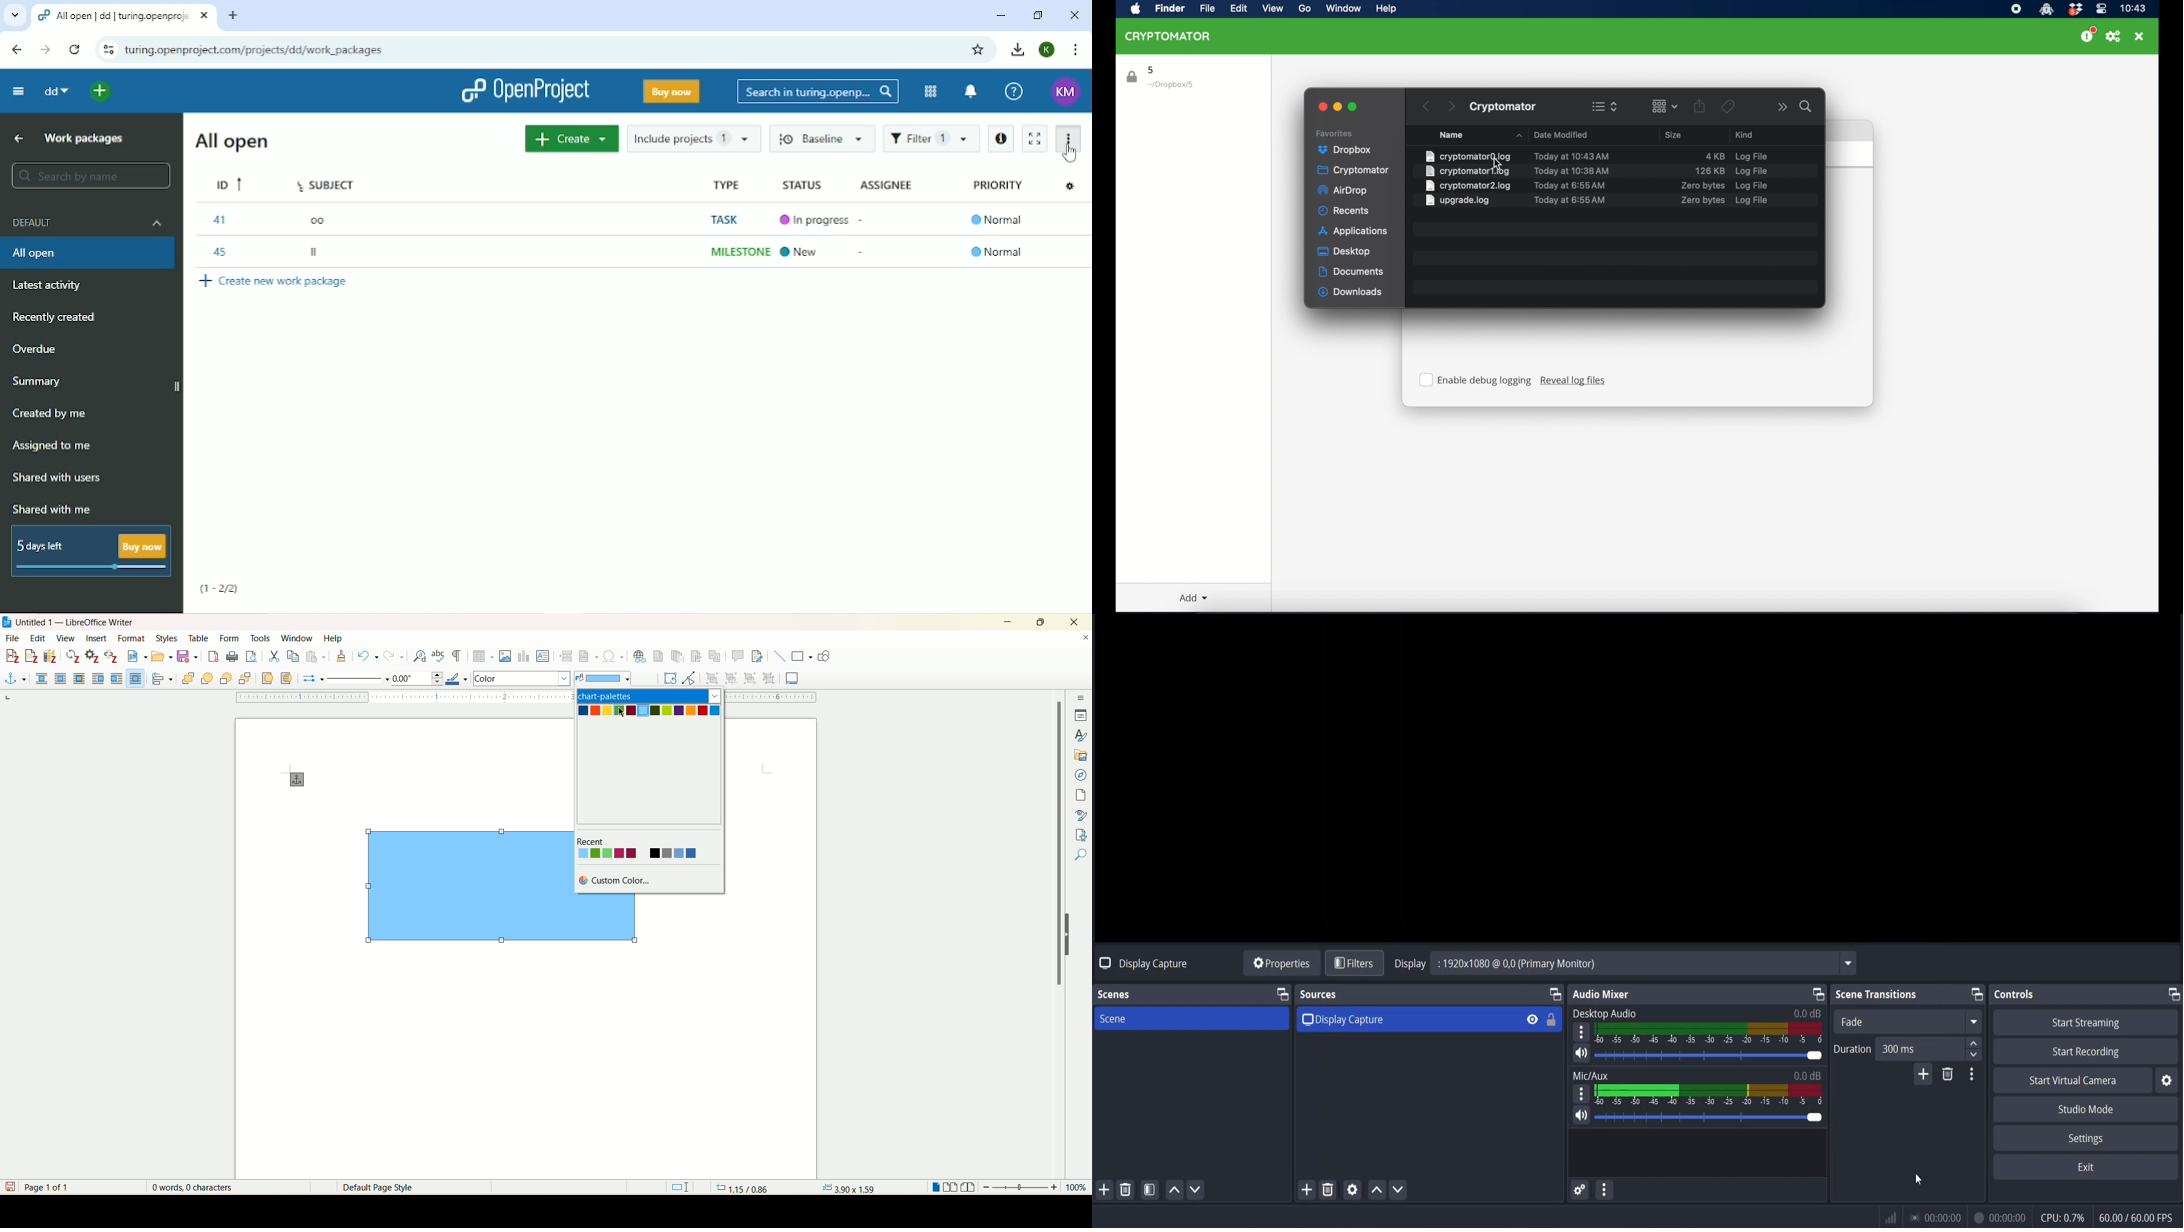  What do you see at coordinates (32, 657) in the screenshot?
I see `add note` at bounding box center [32, 657].